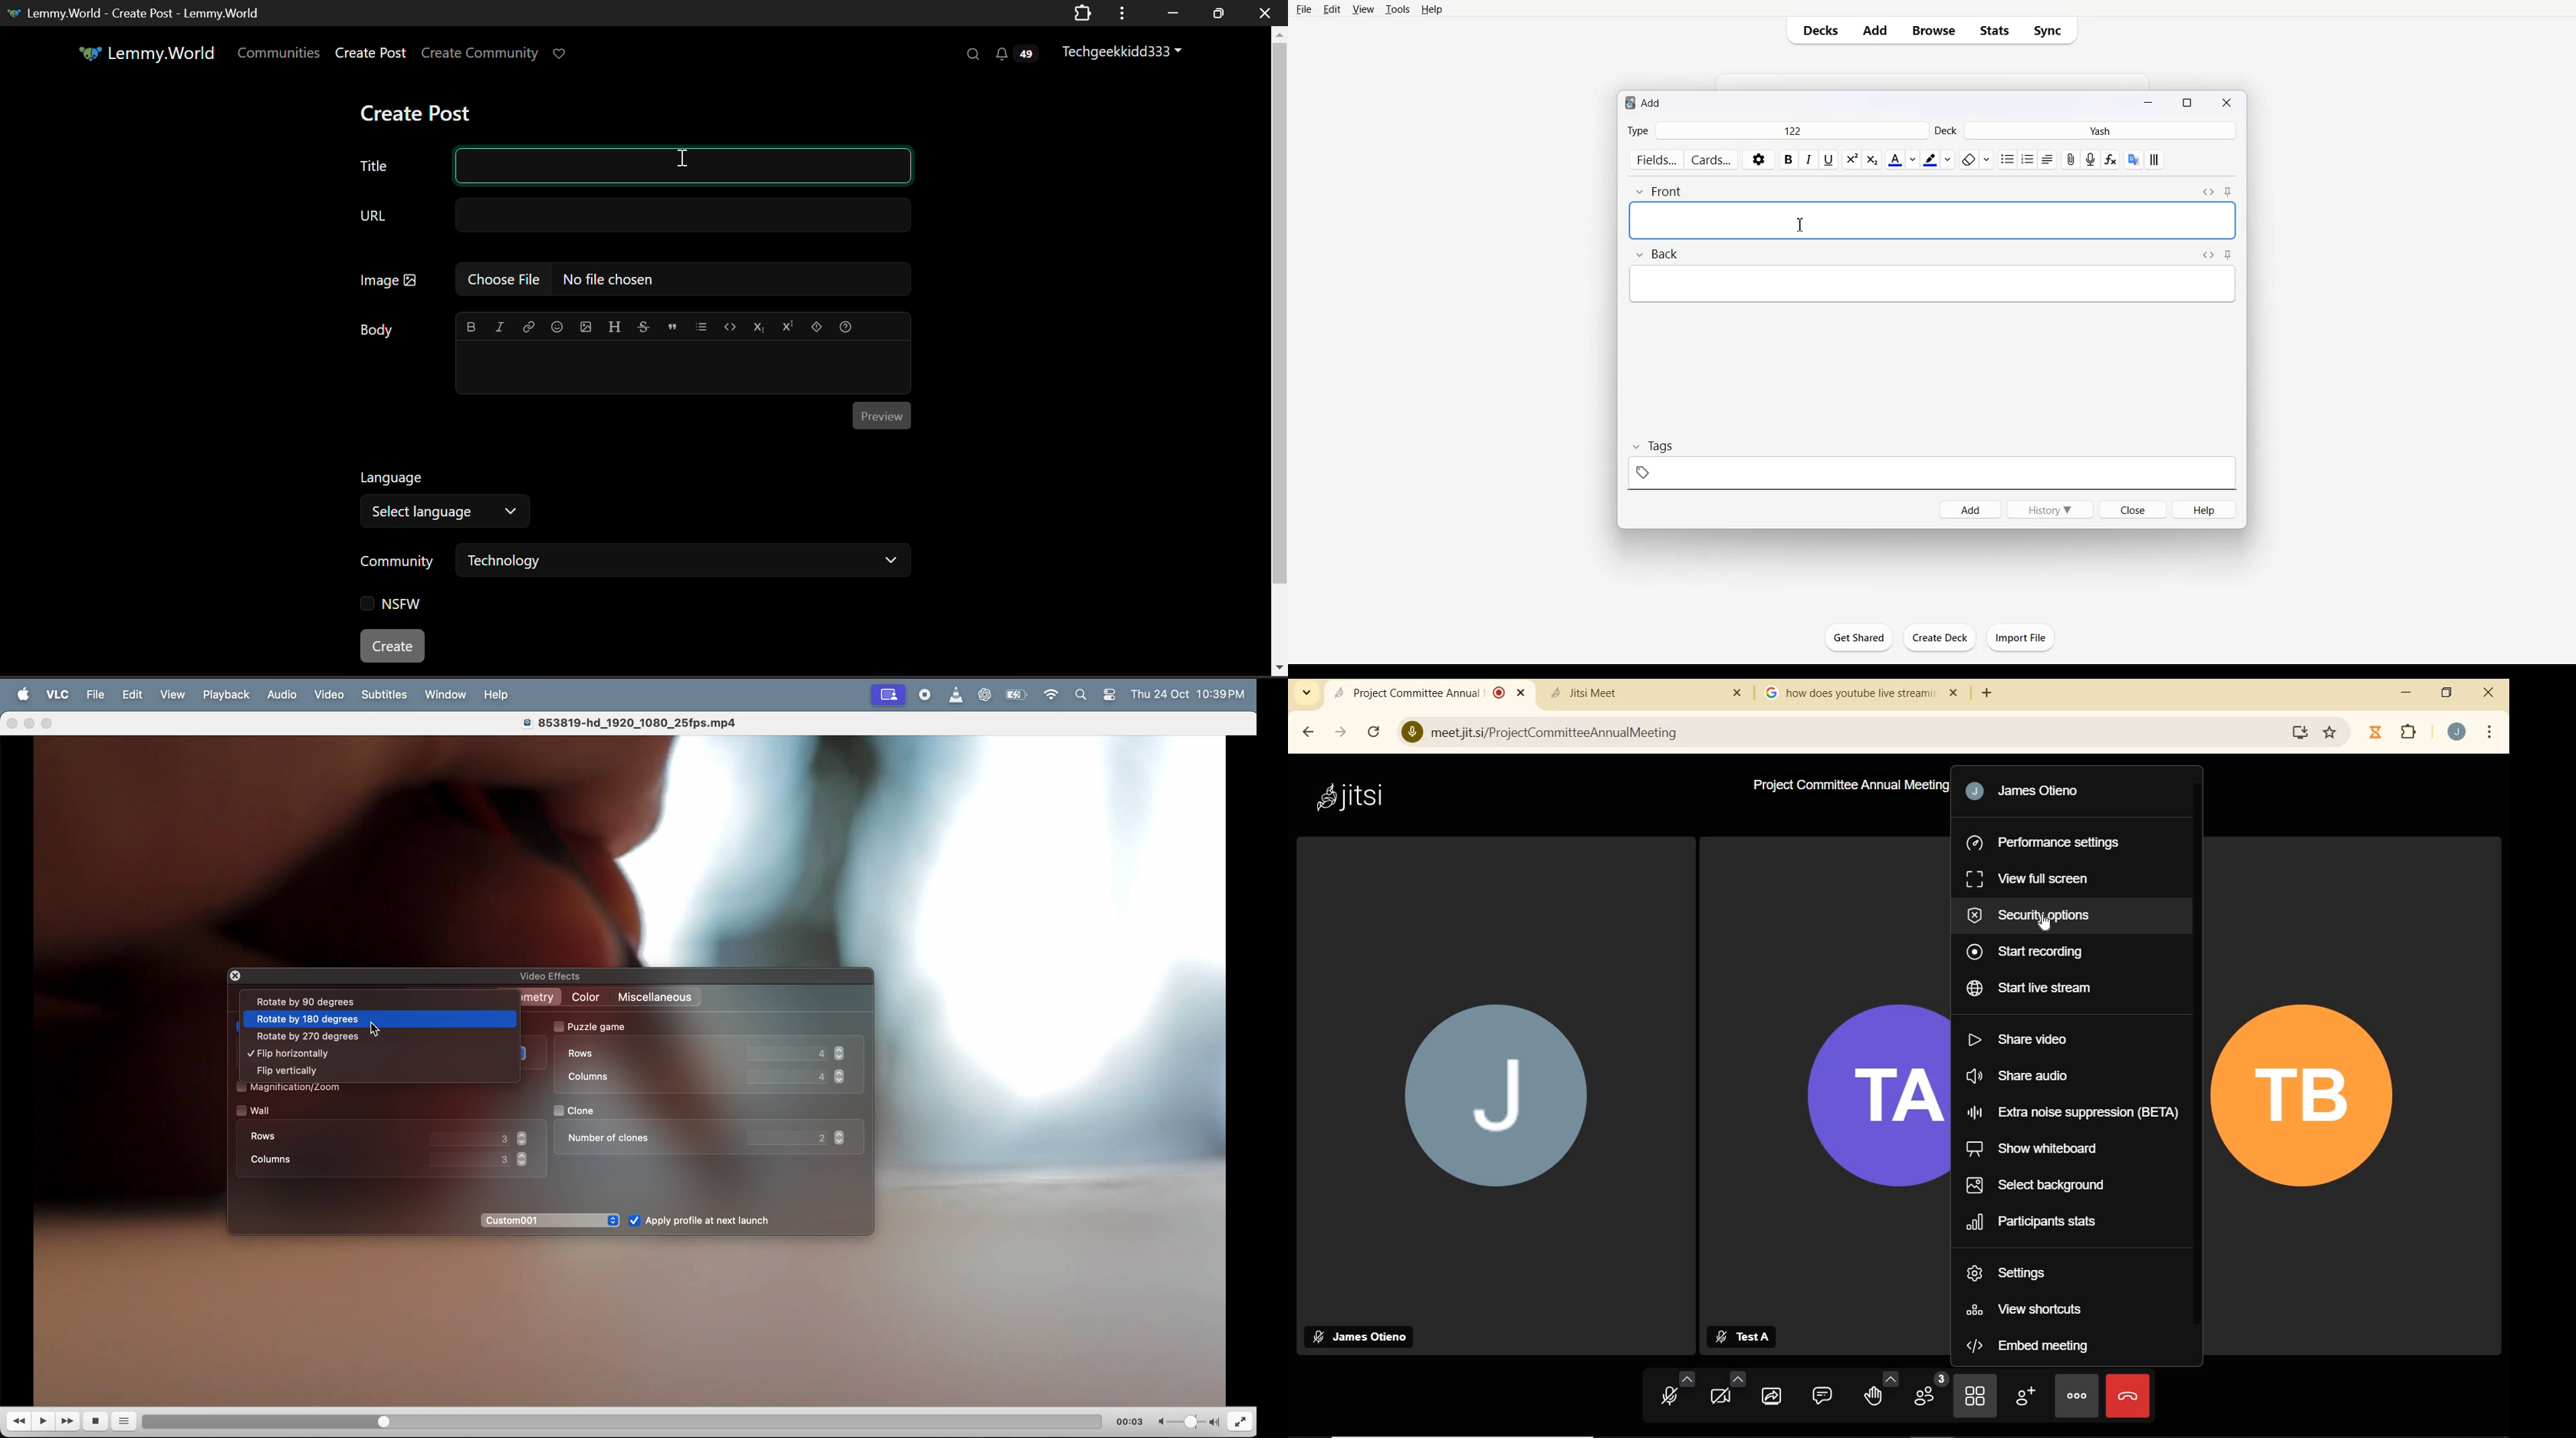 This screenshot has height=1456, width=2576. I want to click on CLOSE, so click(2484, 692).